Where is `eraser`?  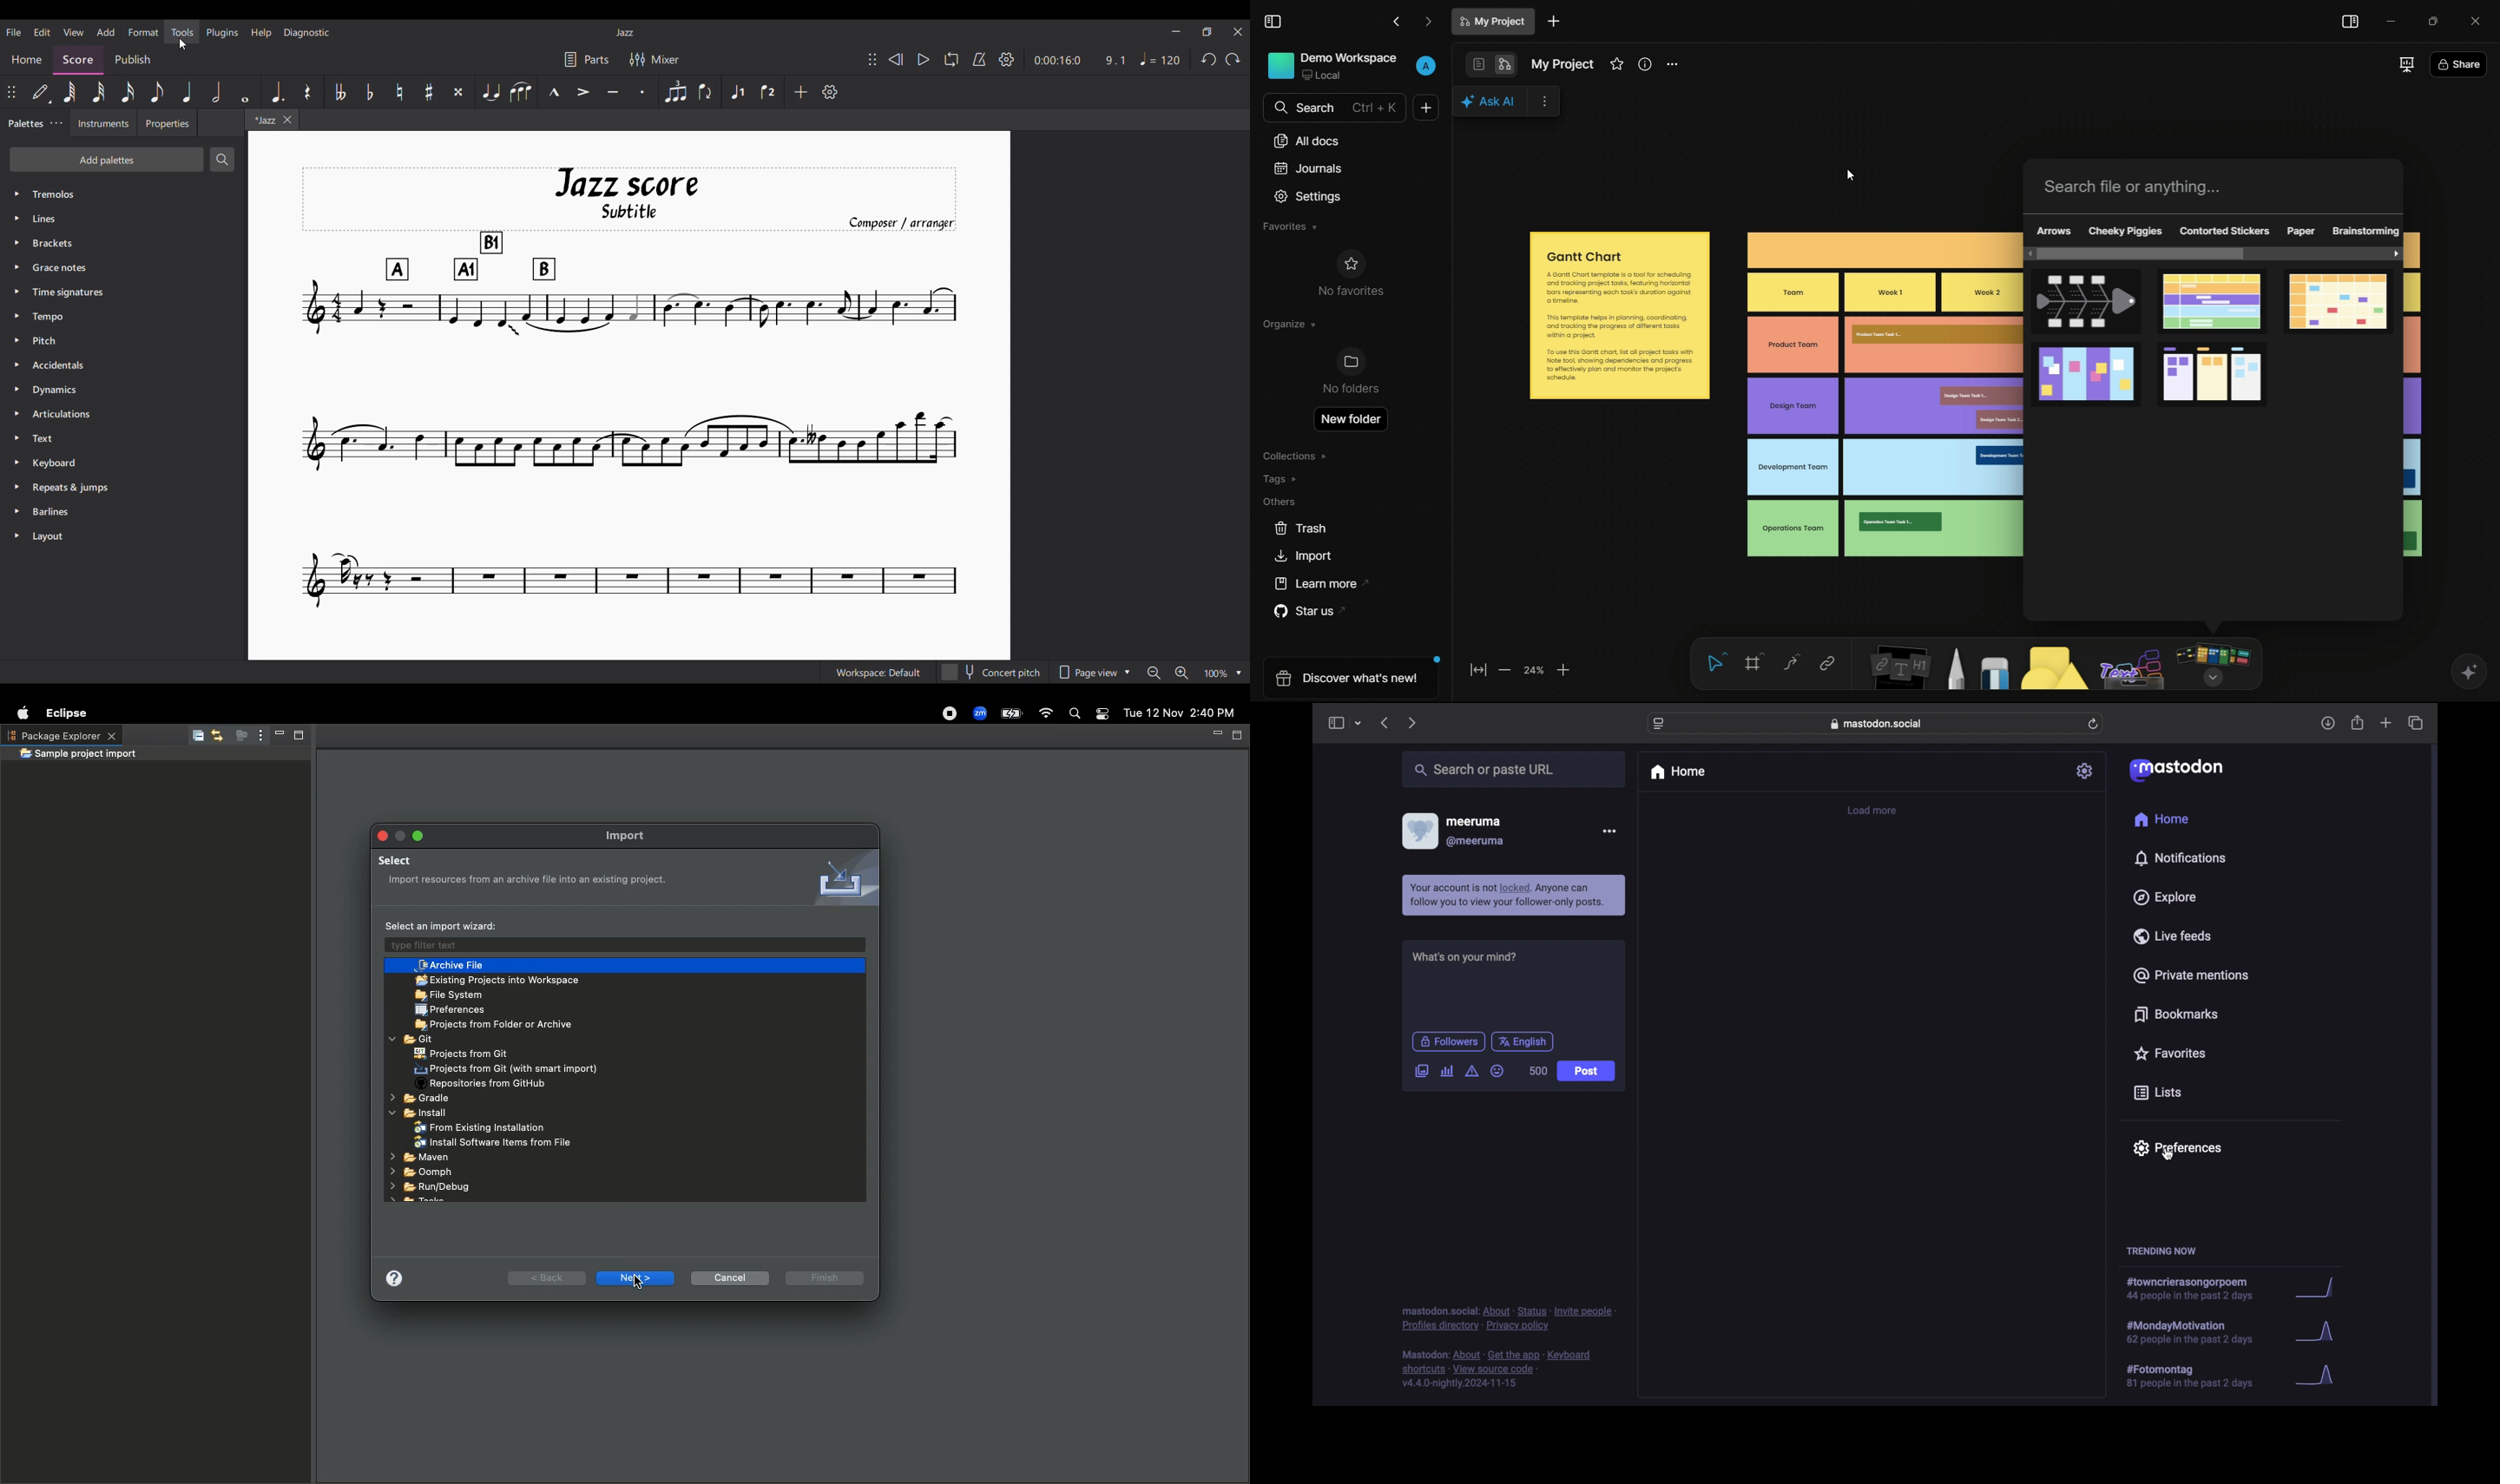
eraser is located at coordinates (1997, 673).